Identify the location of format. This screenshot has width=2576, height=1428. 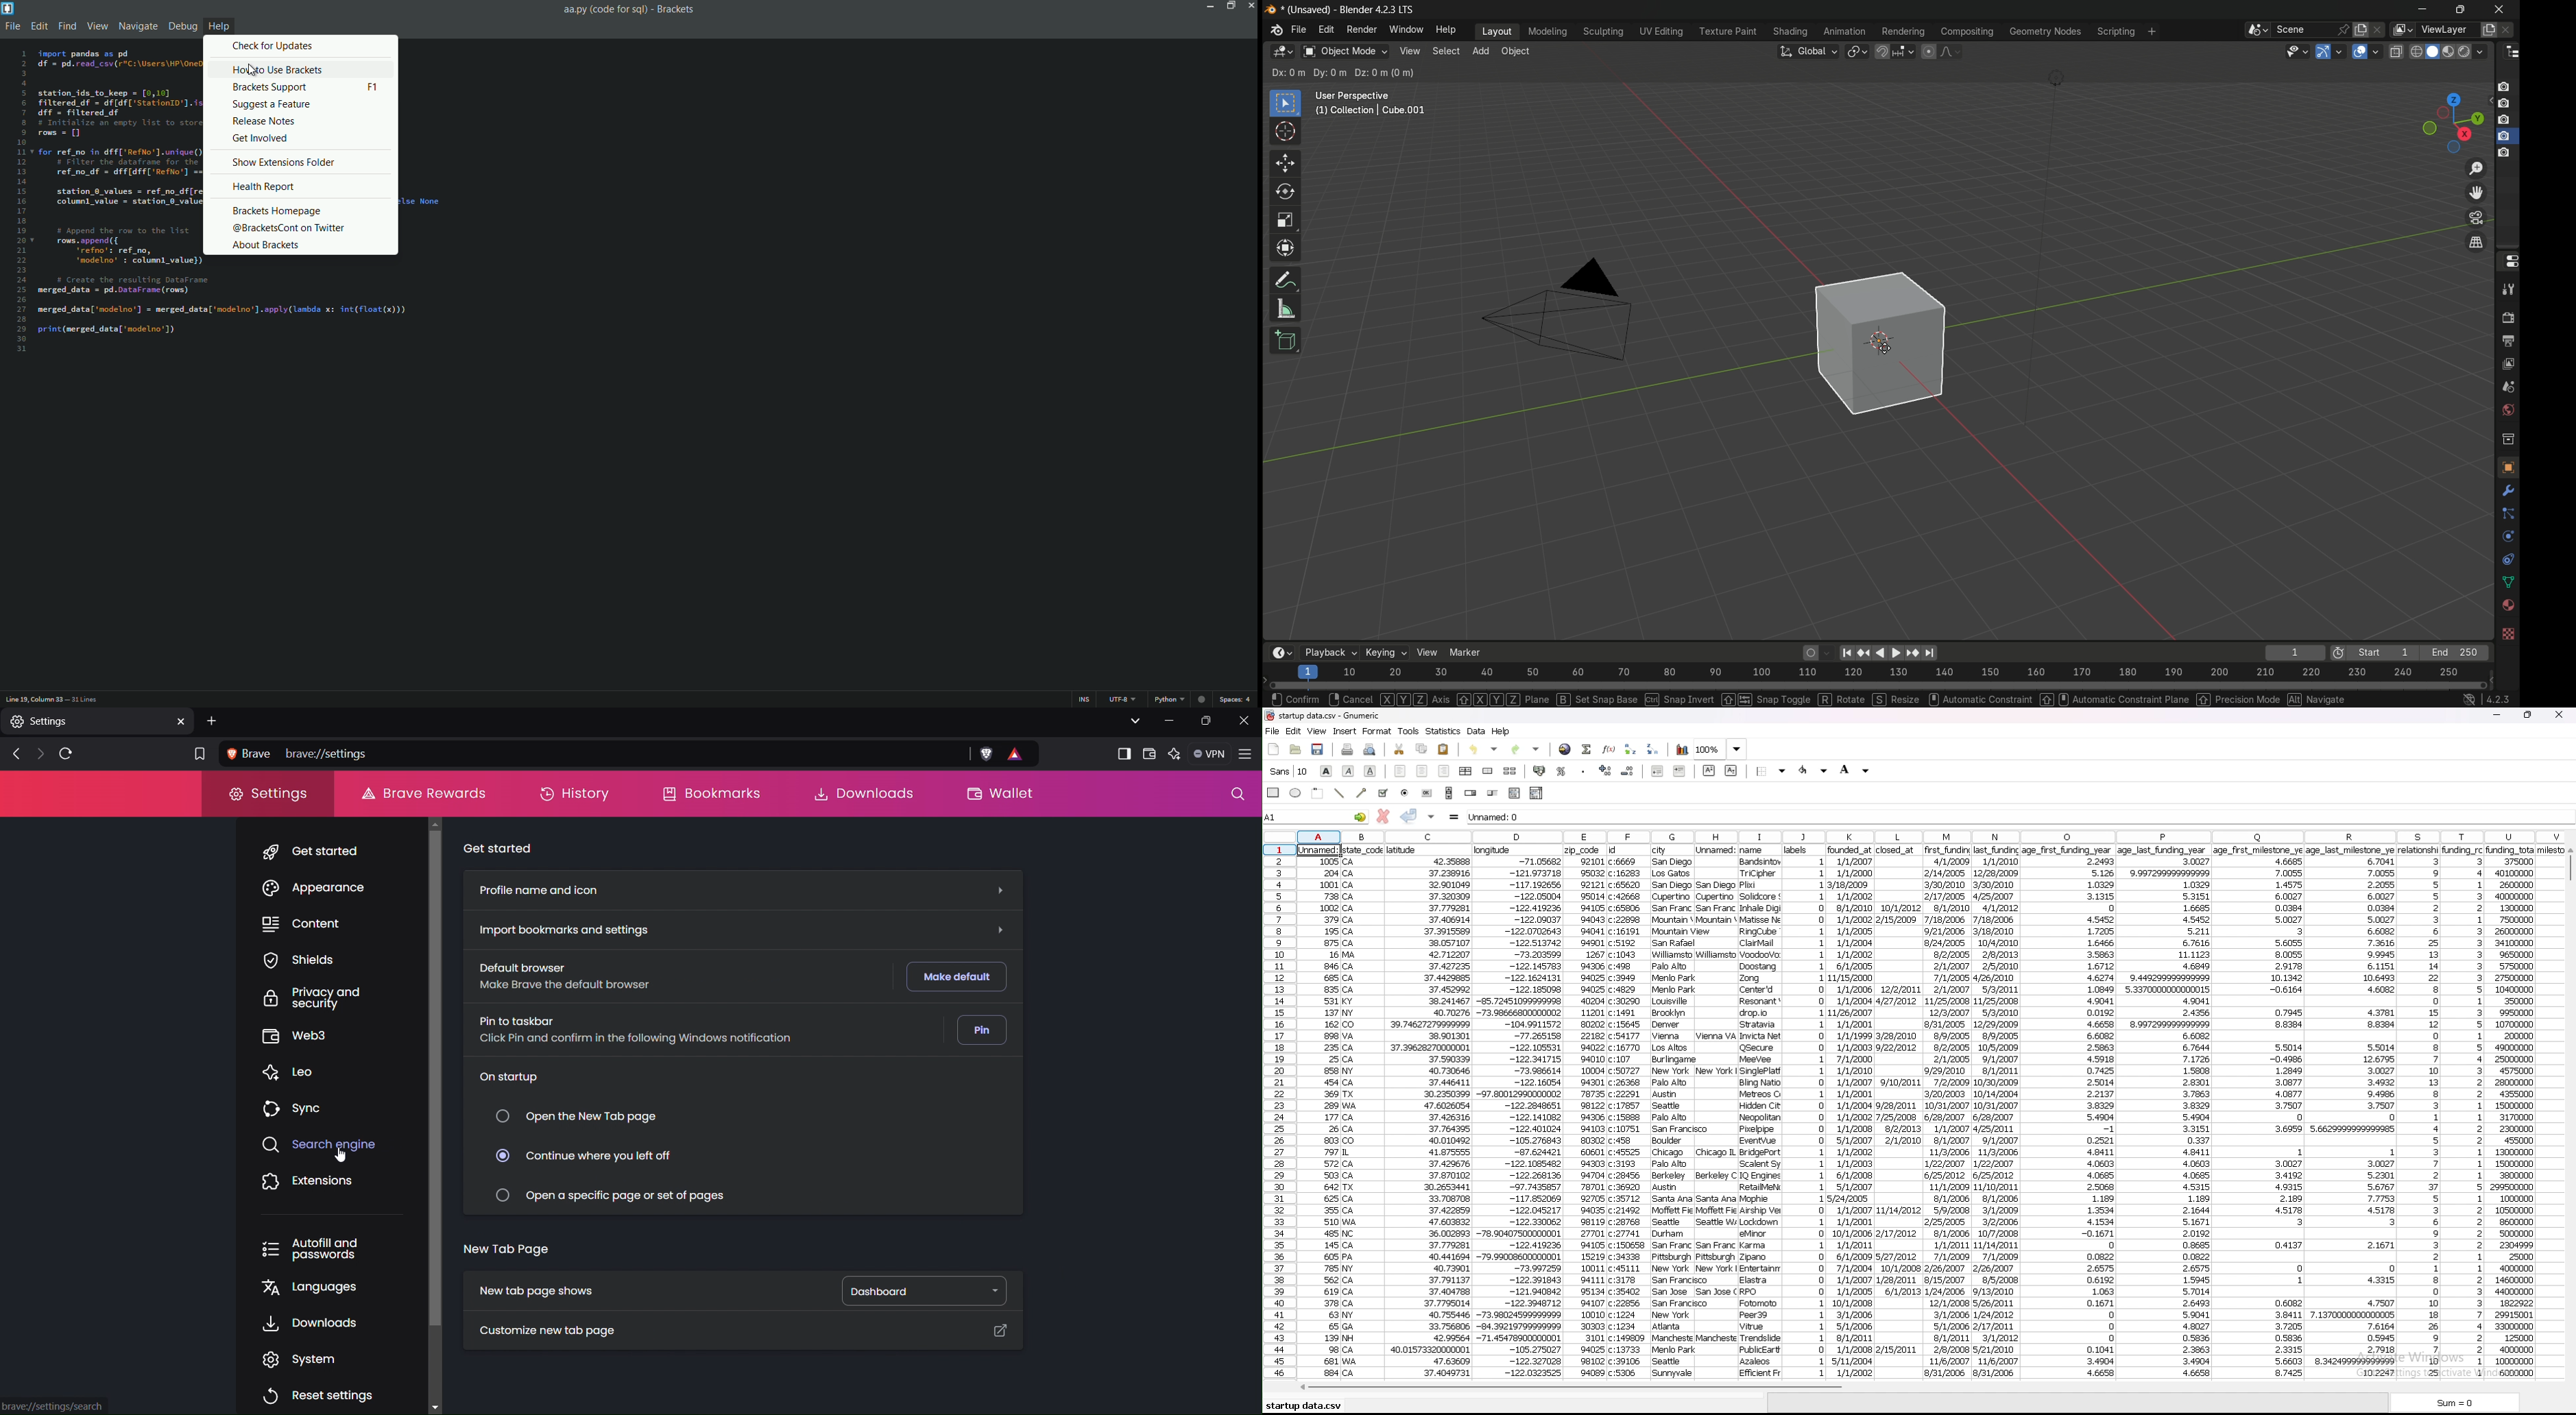
(1378, 731).